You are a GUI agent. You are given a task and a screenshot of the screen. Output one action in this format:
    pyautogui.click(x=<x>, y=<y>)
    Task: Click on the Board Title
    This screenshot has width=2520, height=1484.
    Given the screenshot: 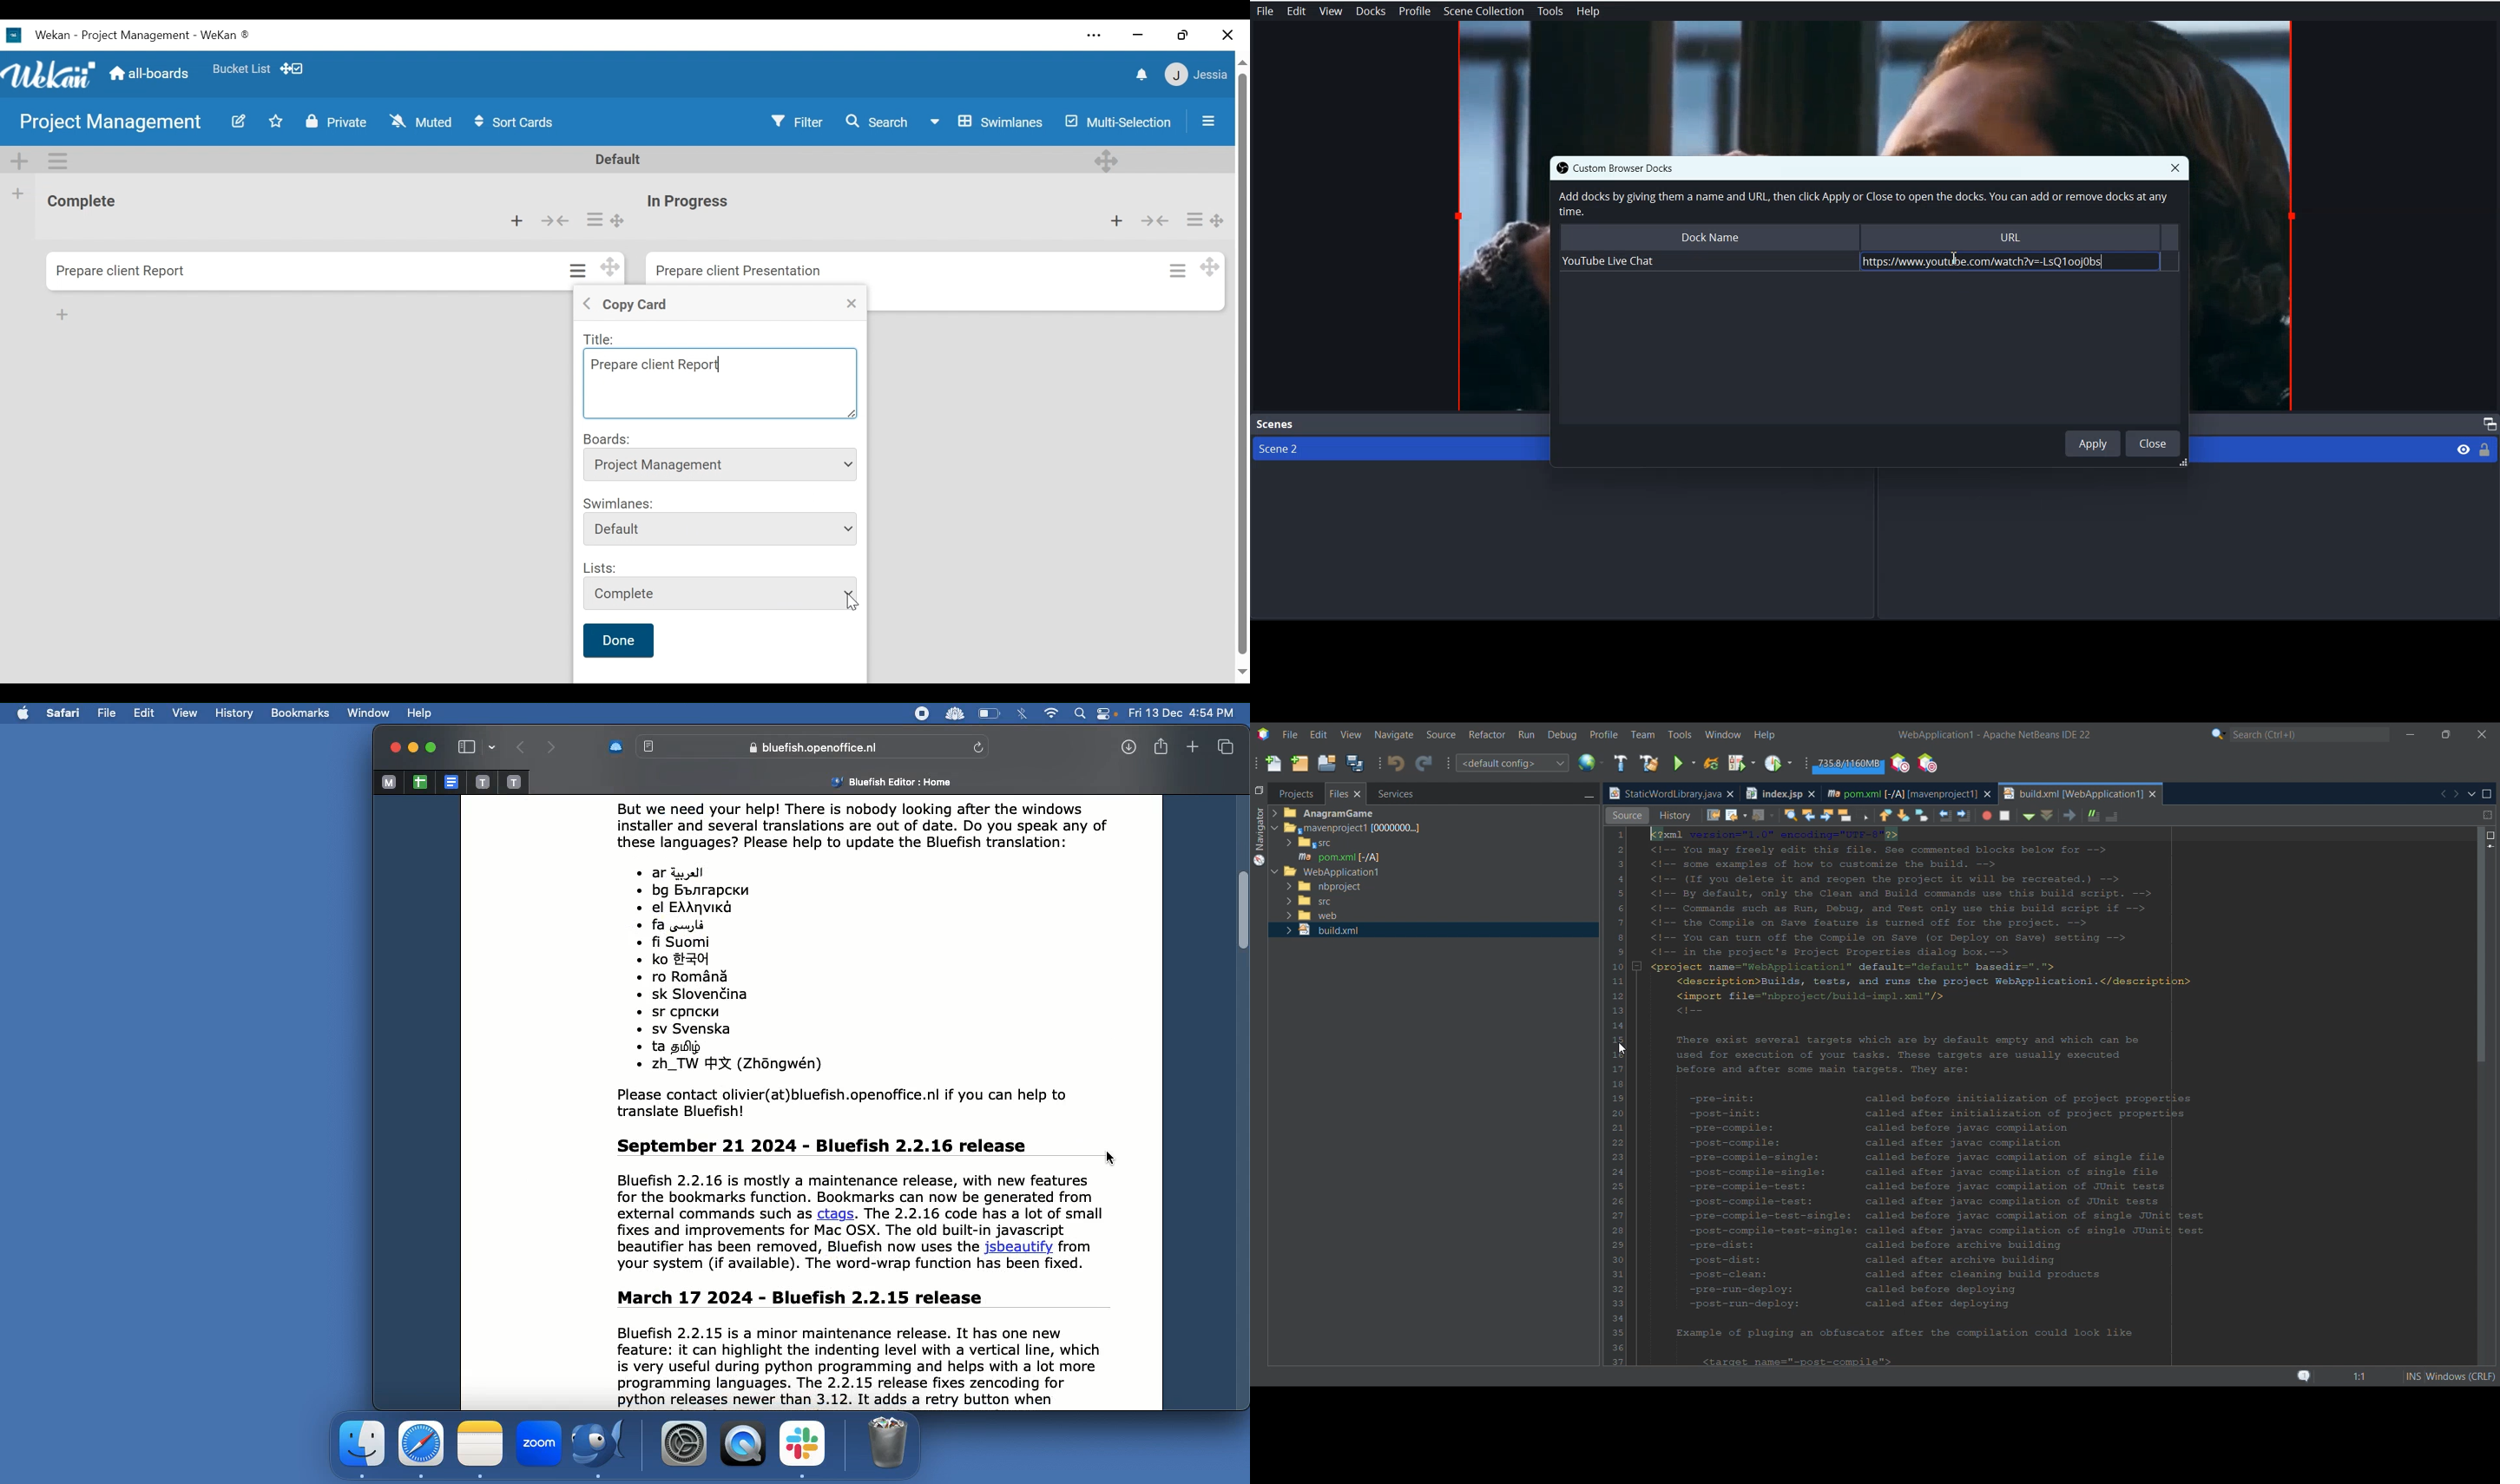 What is the action you would take?
    pyautogui.click(x=109, y=123)
    